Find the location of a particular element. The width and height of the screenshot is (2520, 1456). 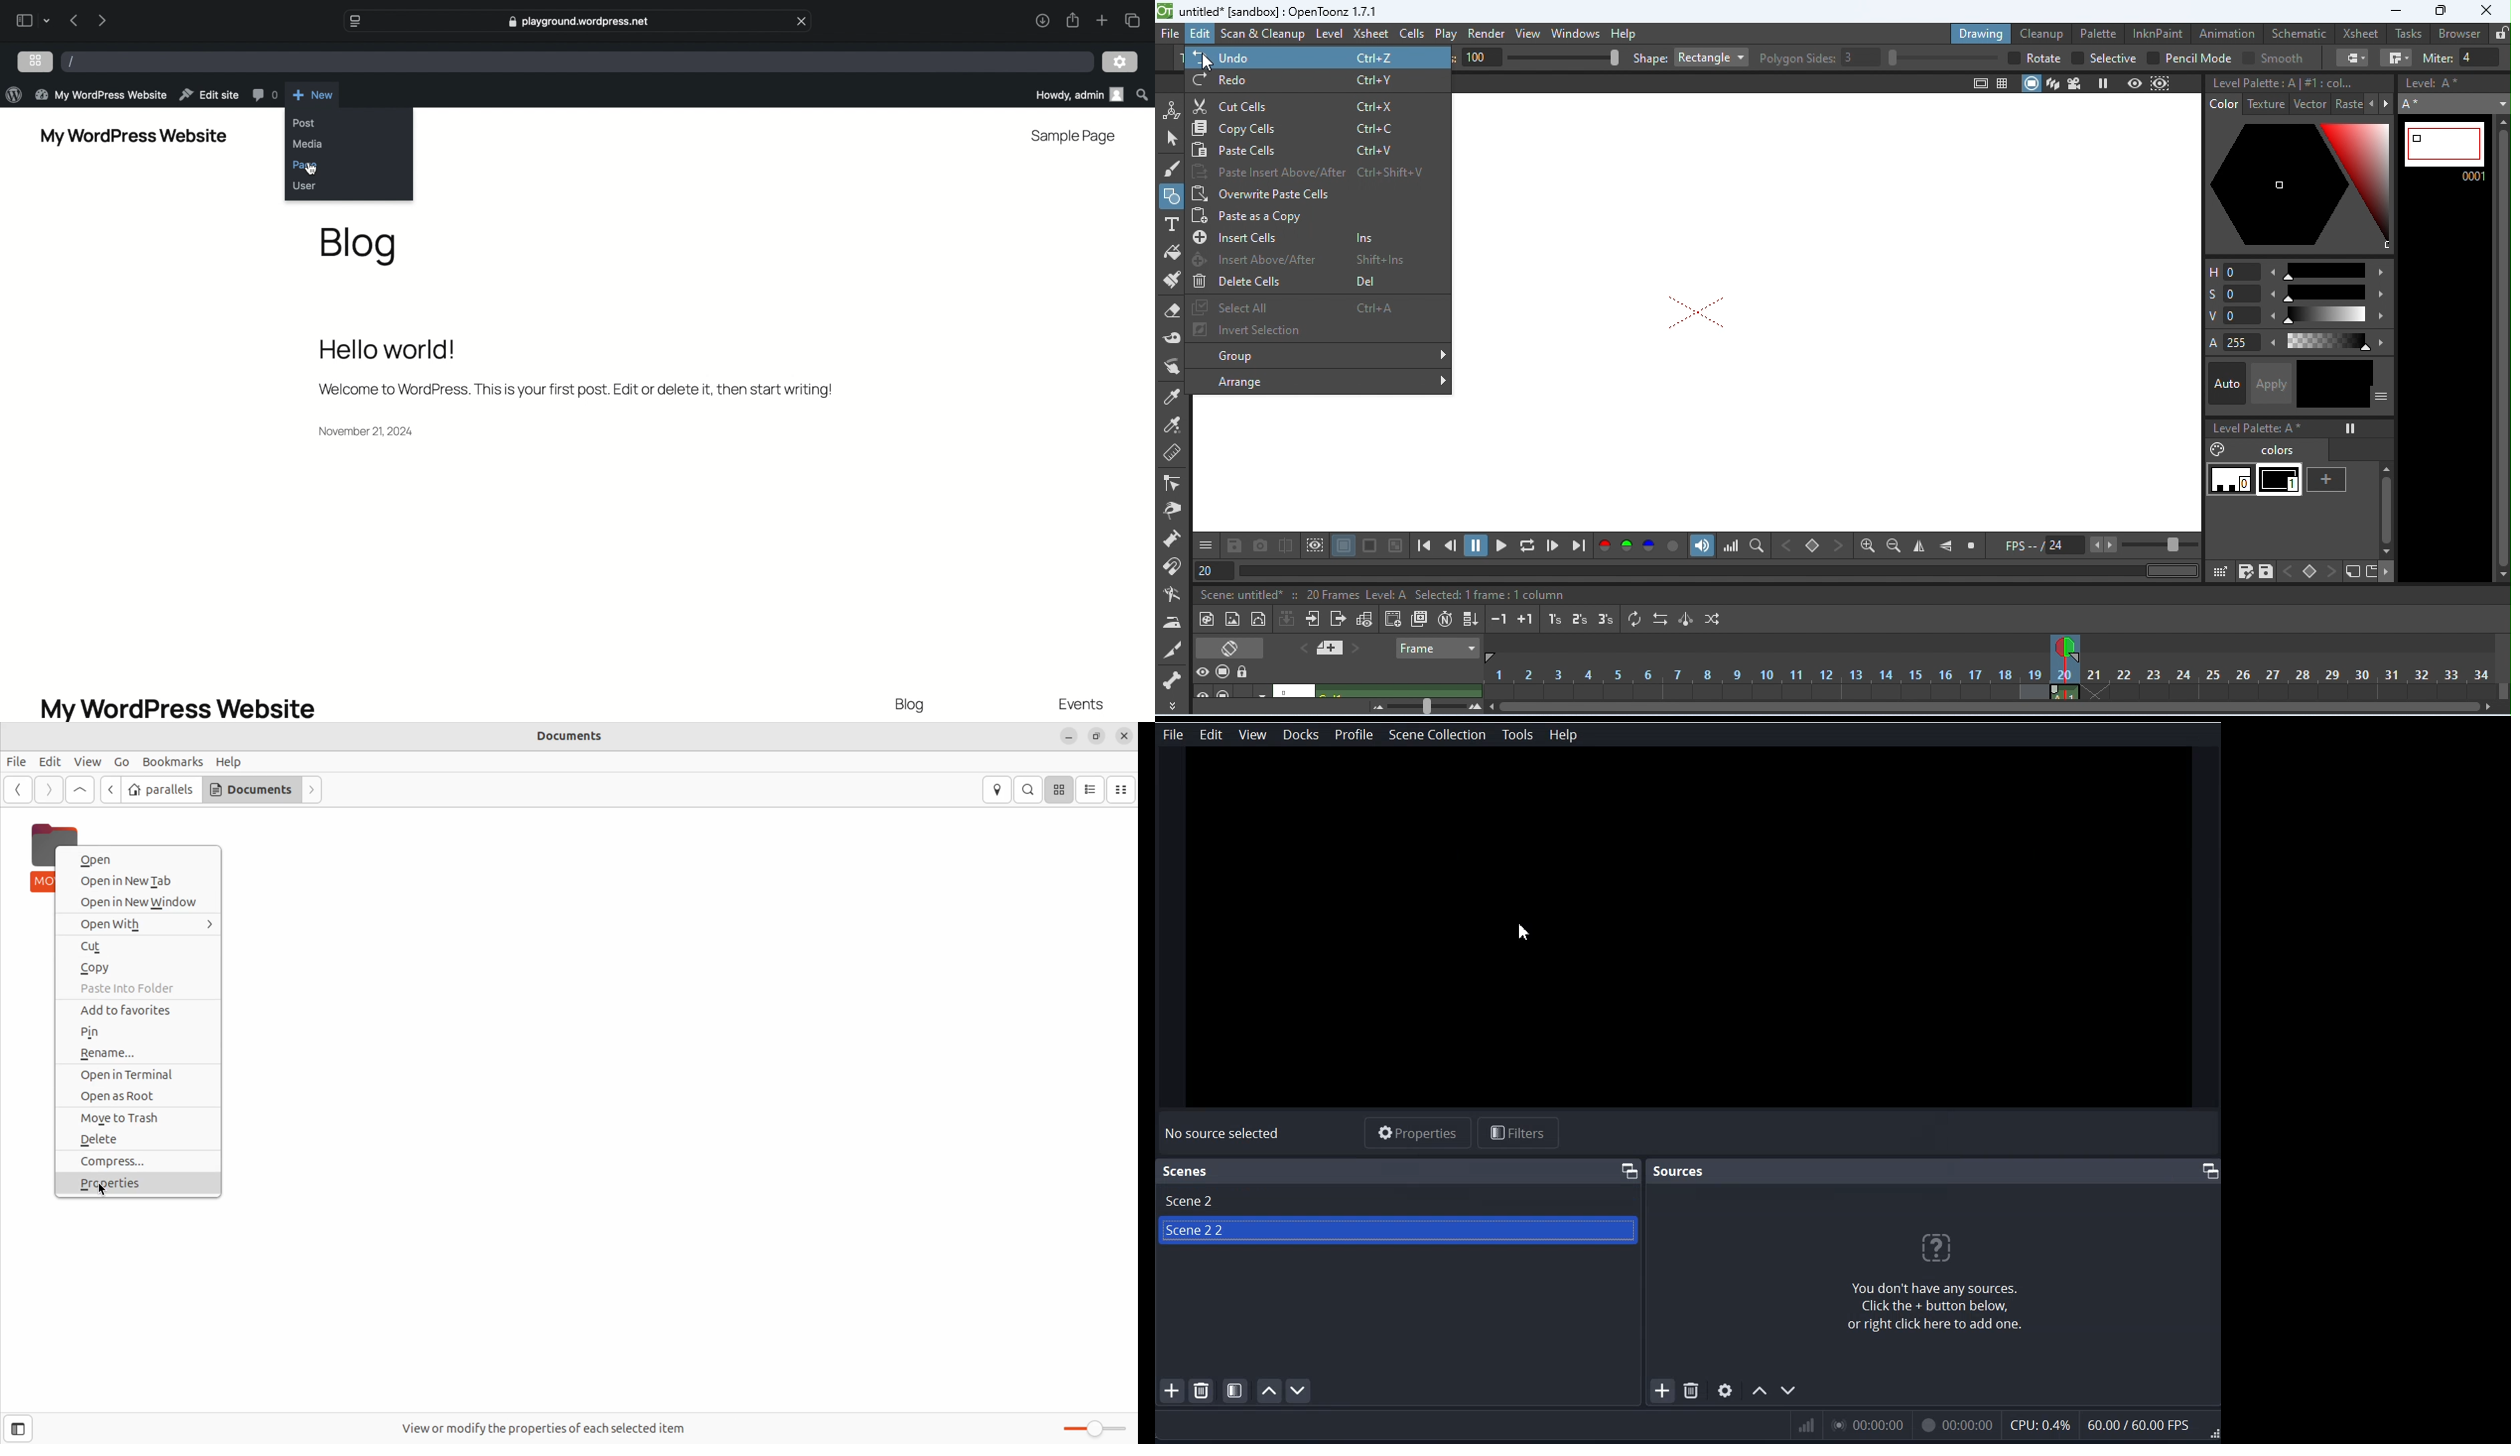

overwrite paste cells is located at coordinates (1311, 193).